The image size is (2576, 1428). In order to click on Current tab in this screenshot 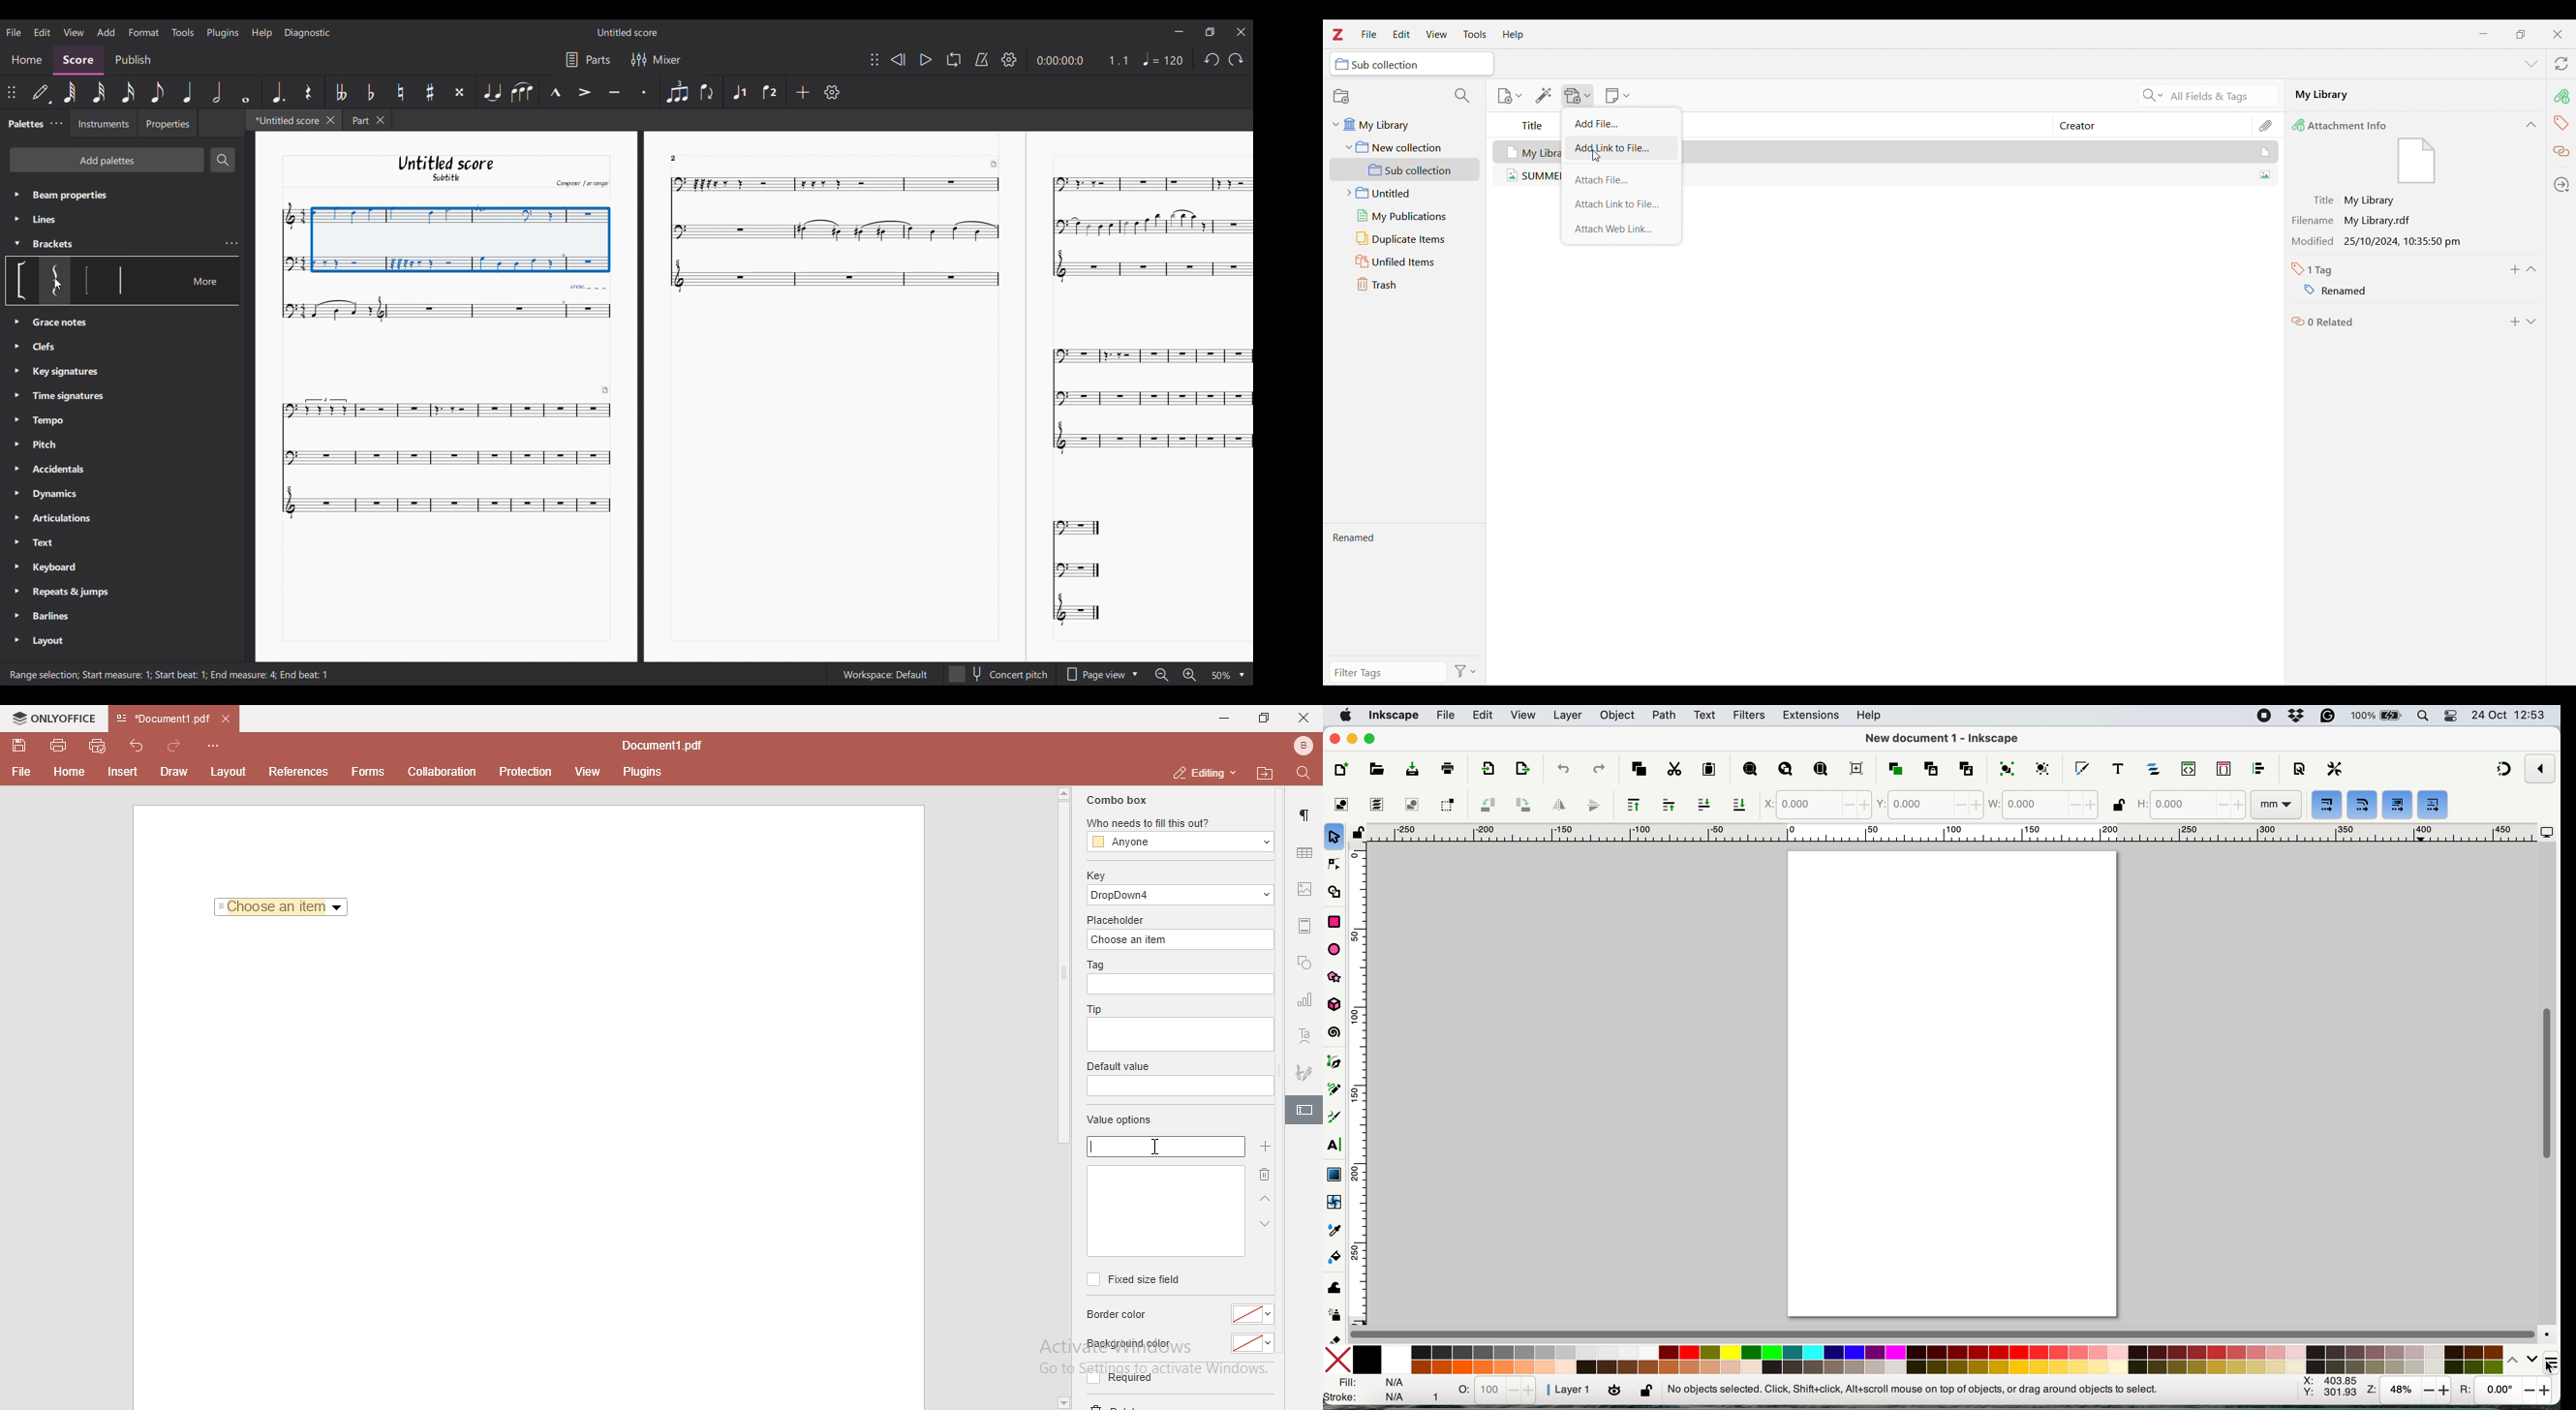, I will do `click(285, 119)`.